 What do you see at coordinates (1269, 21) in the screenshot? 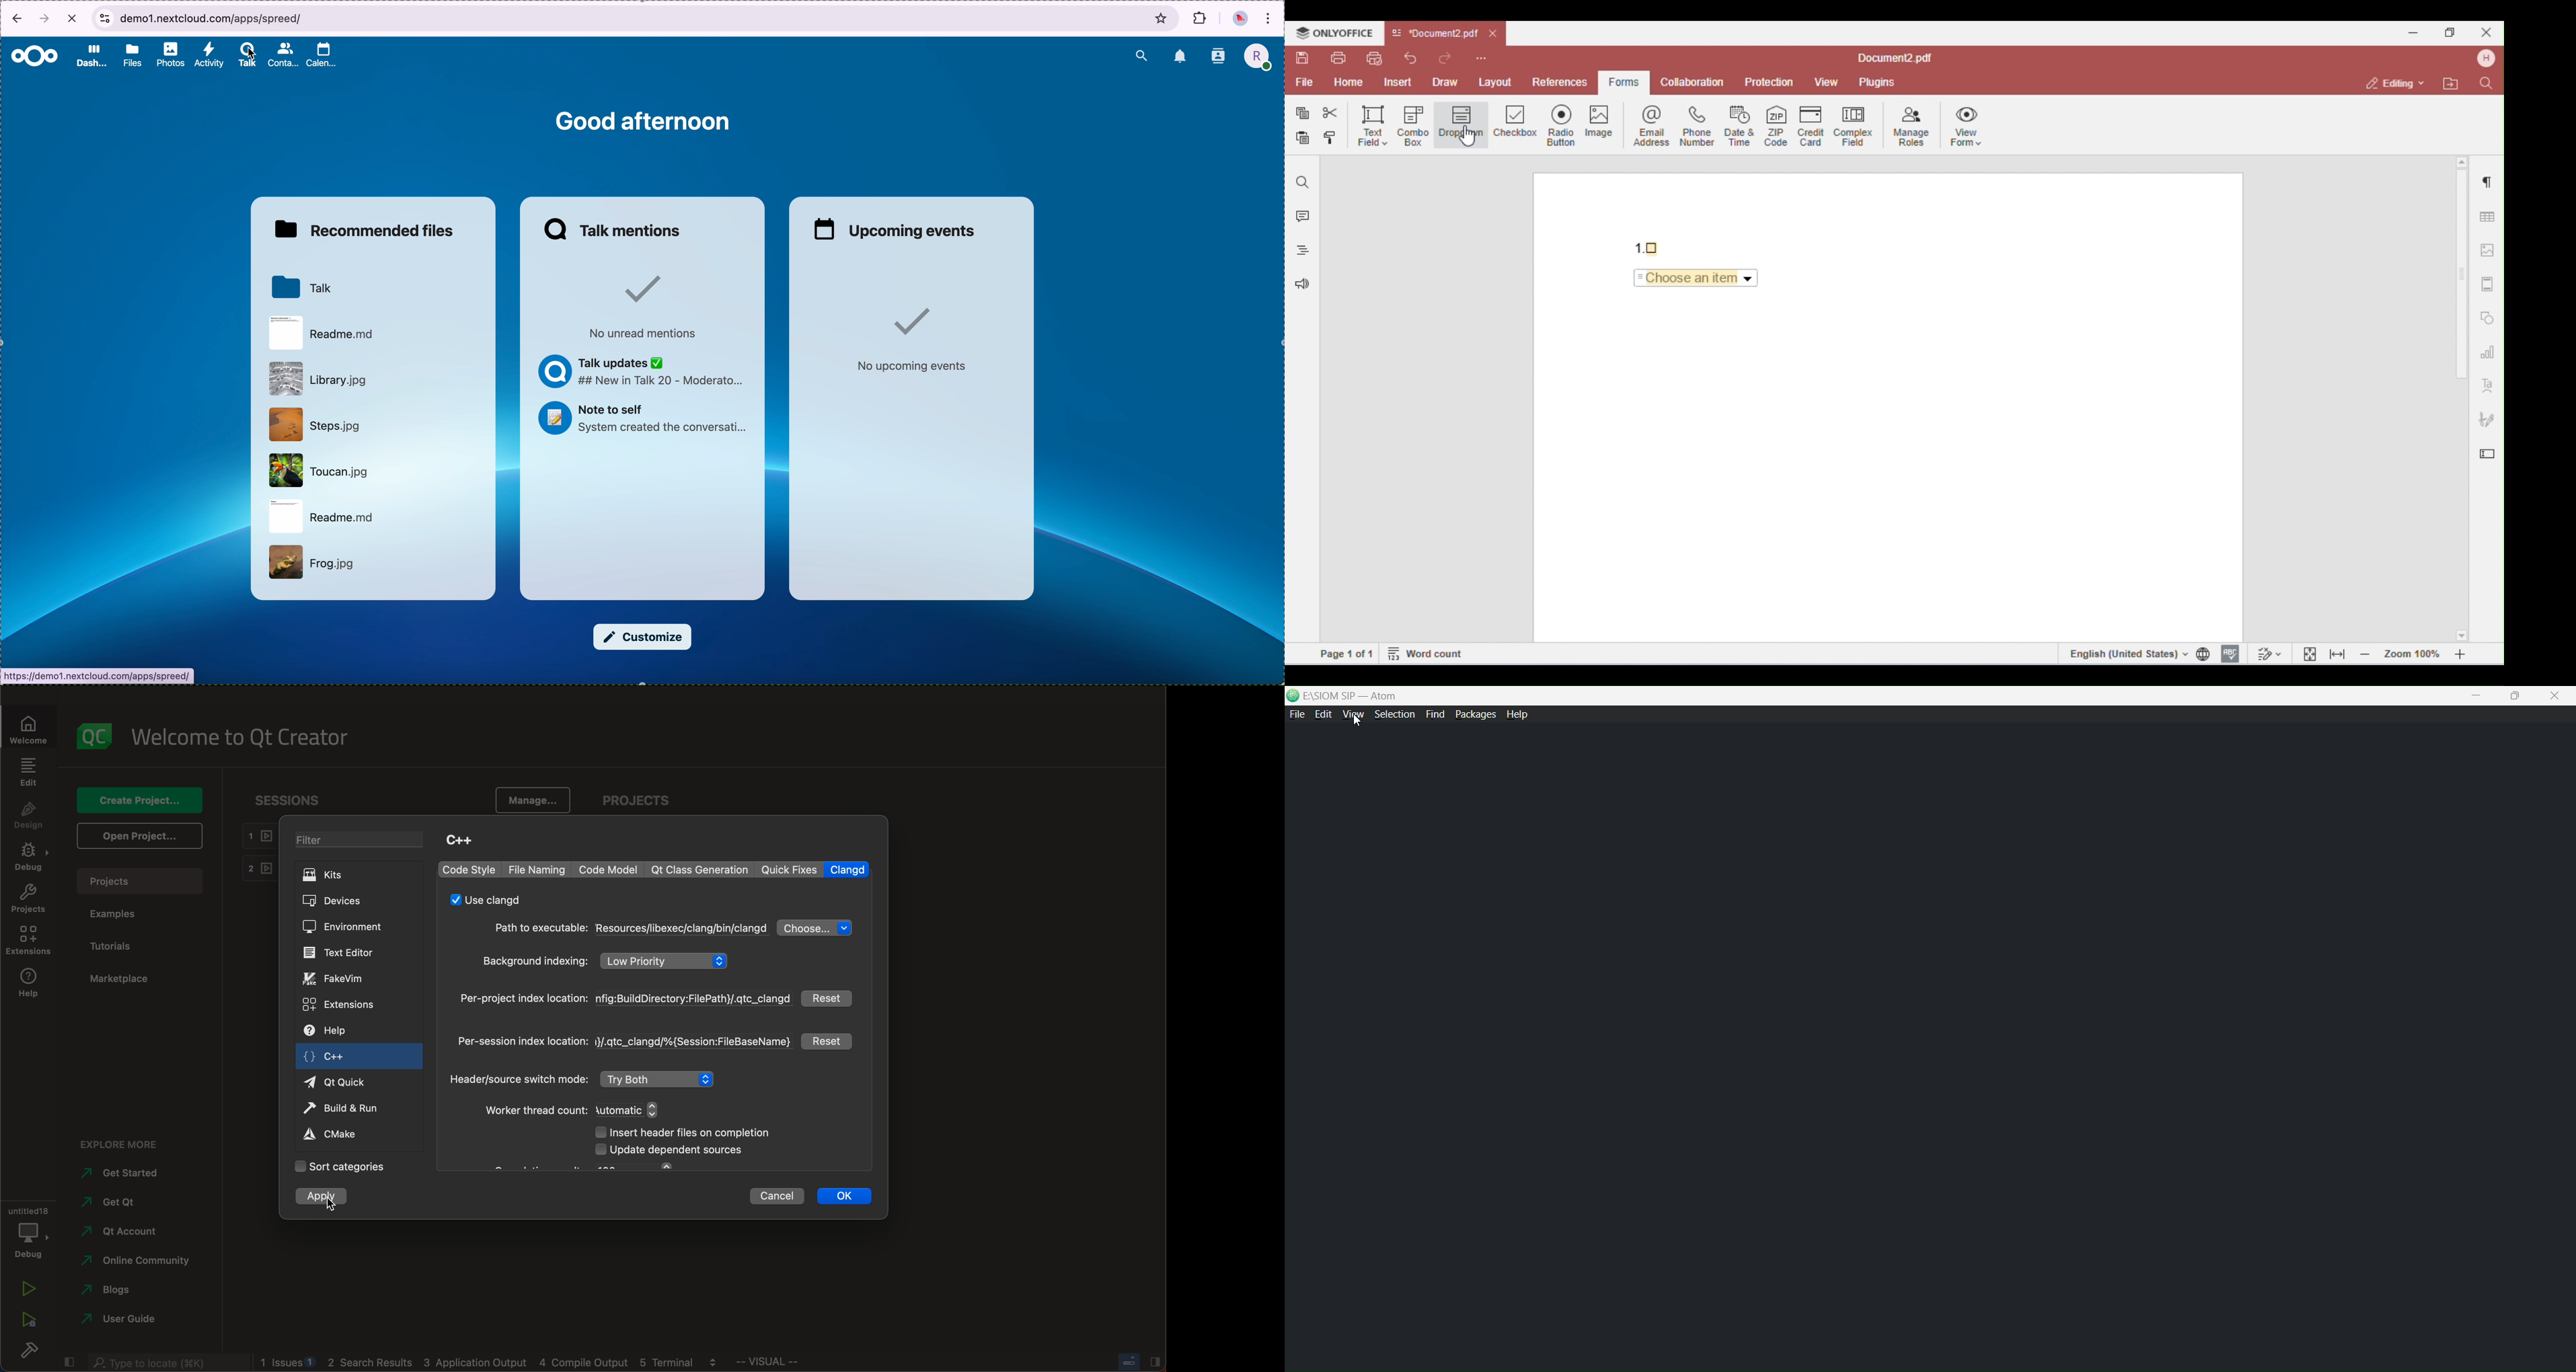
I see `customize and control Google Chrome` at bounding box center [1269, 21].